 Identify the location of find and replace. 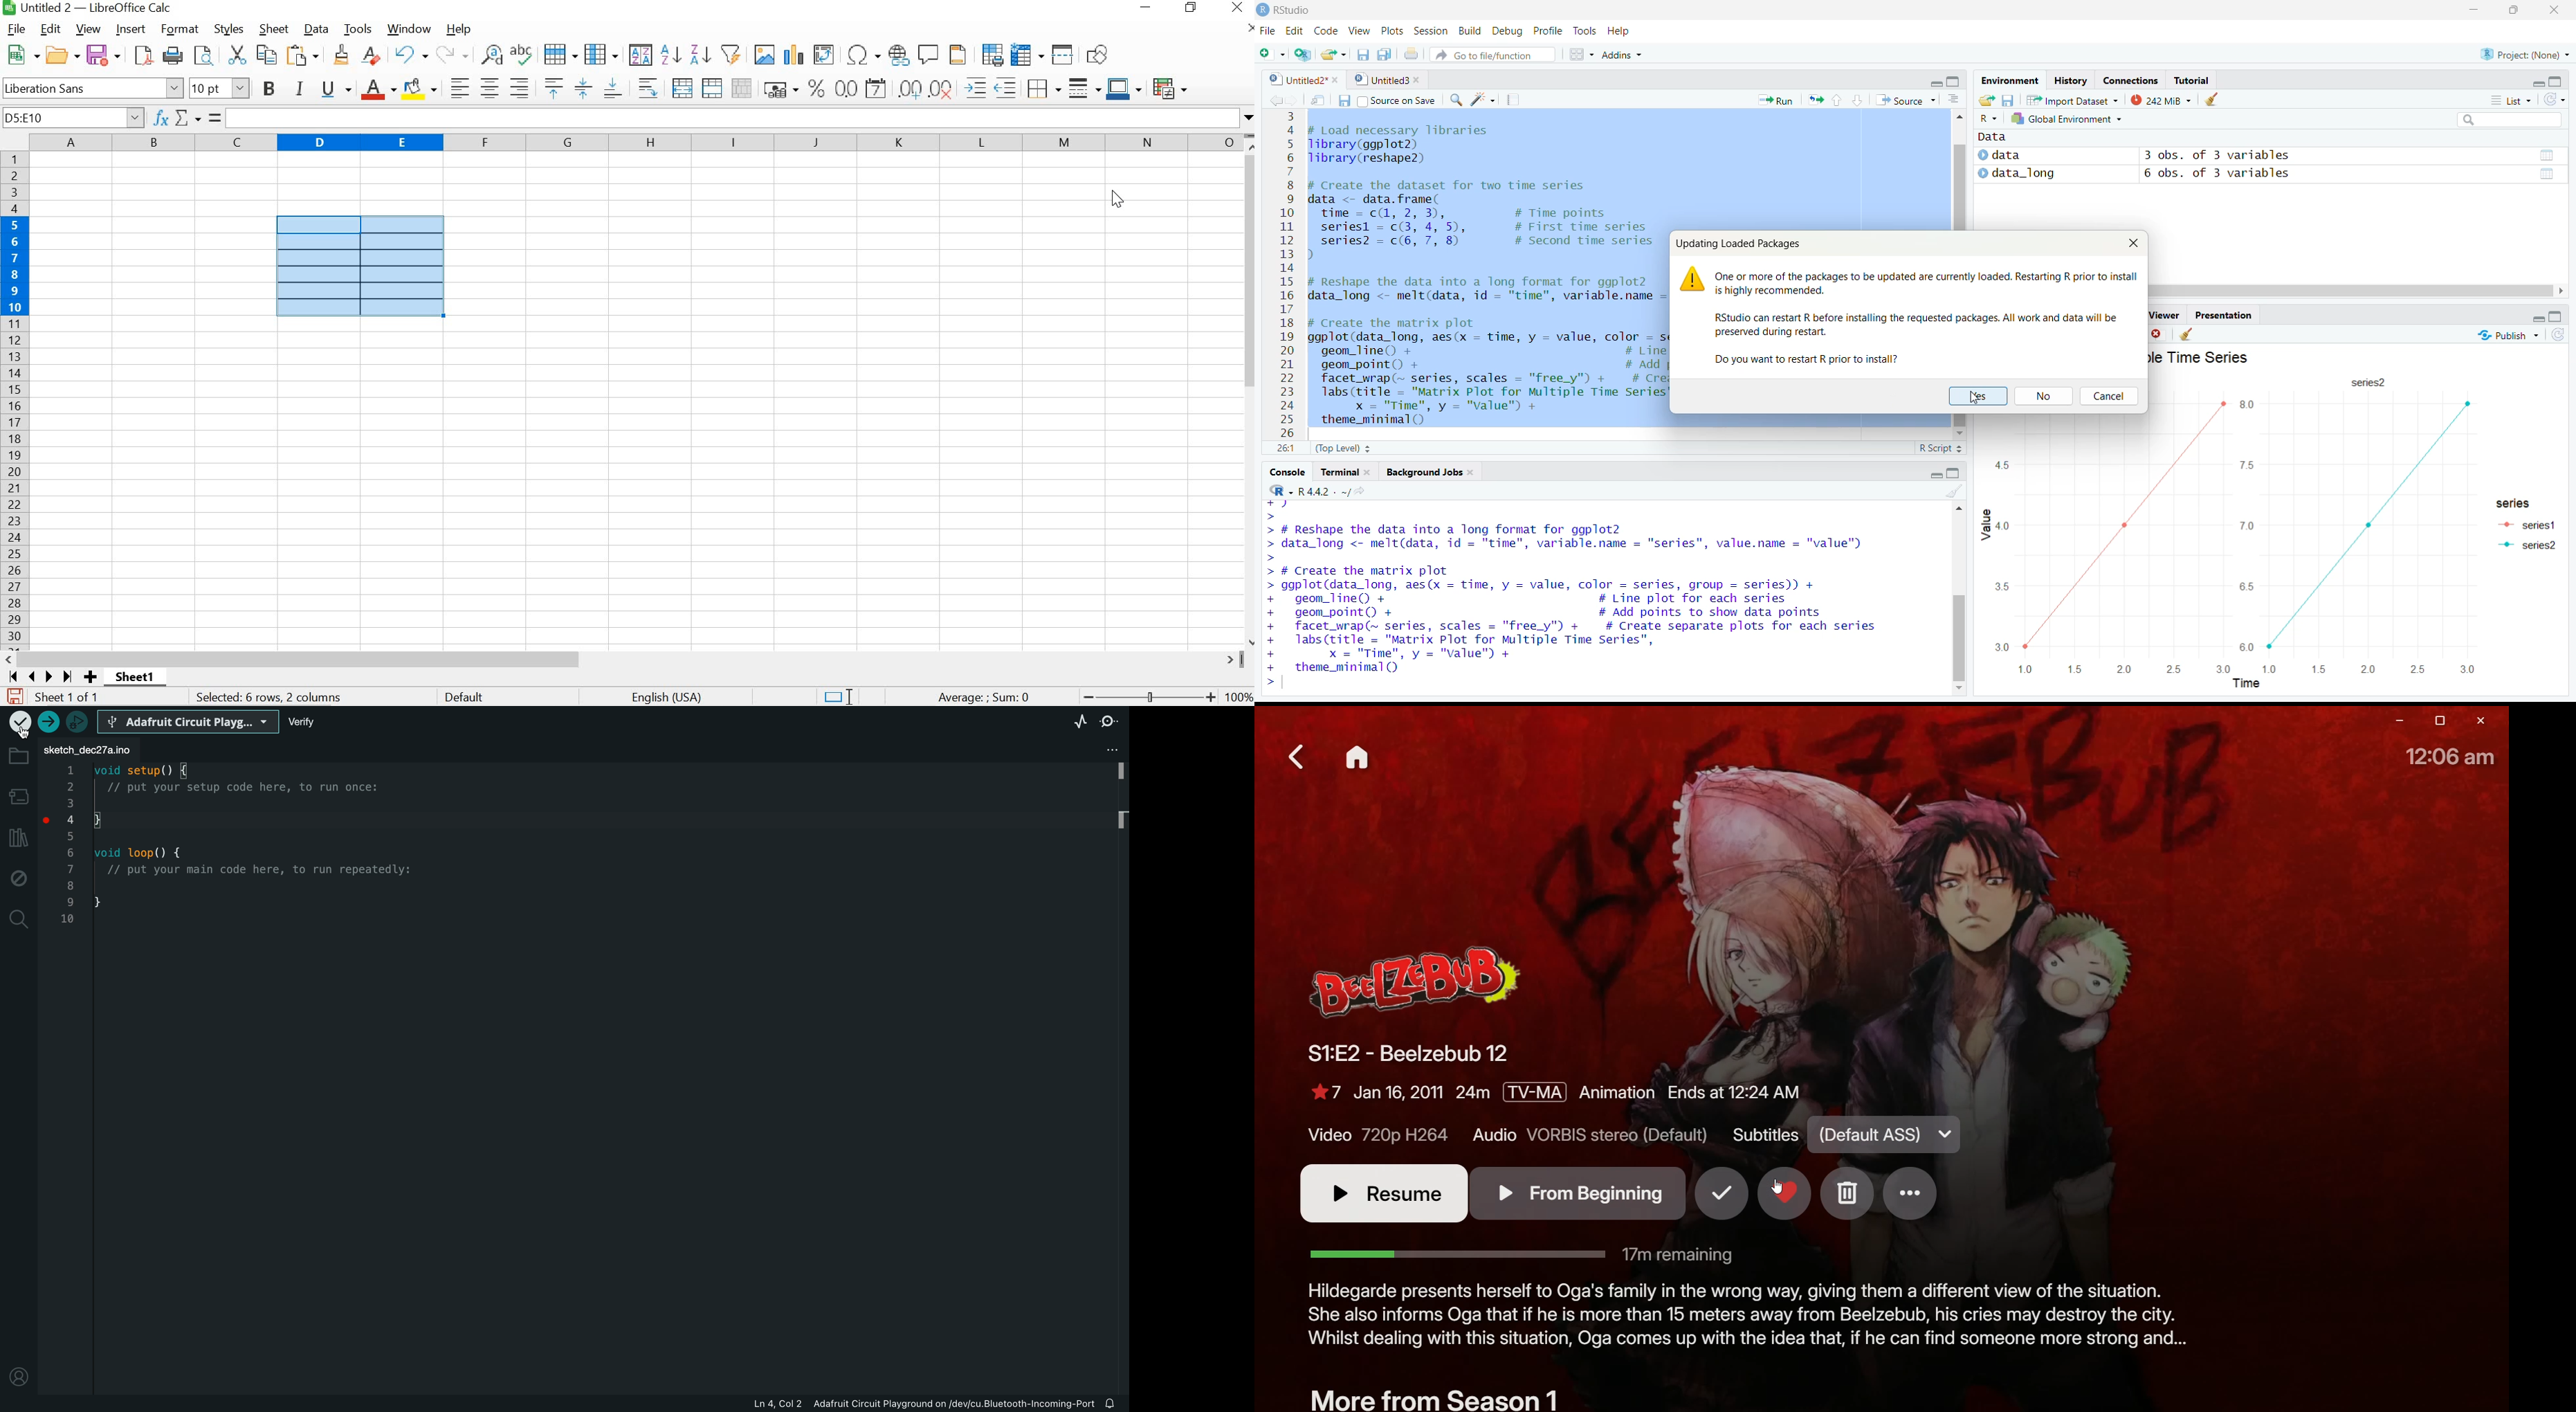
(494, 55).